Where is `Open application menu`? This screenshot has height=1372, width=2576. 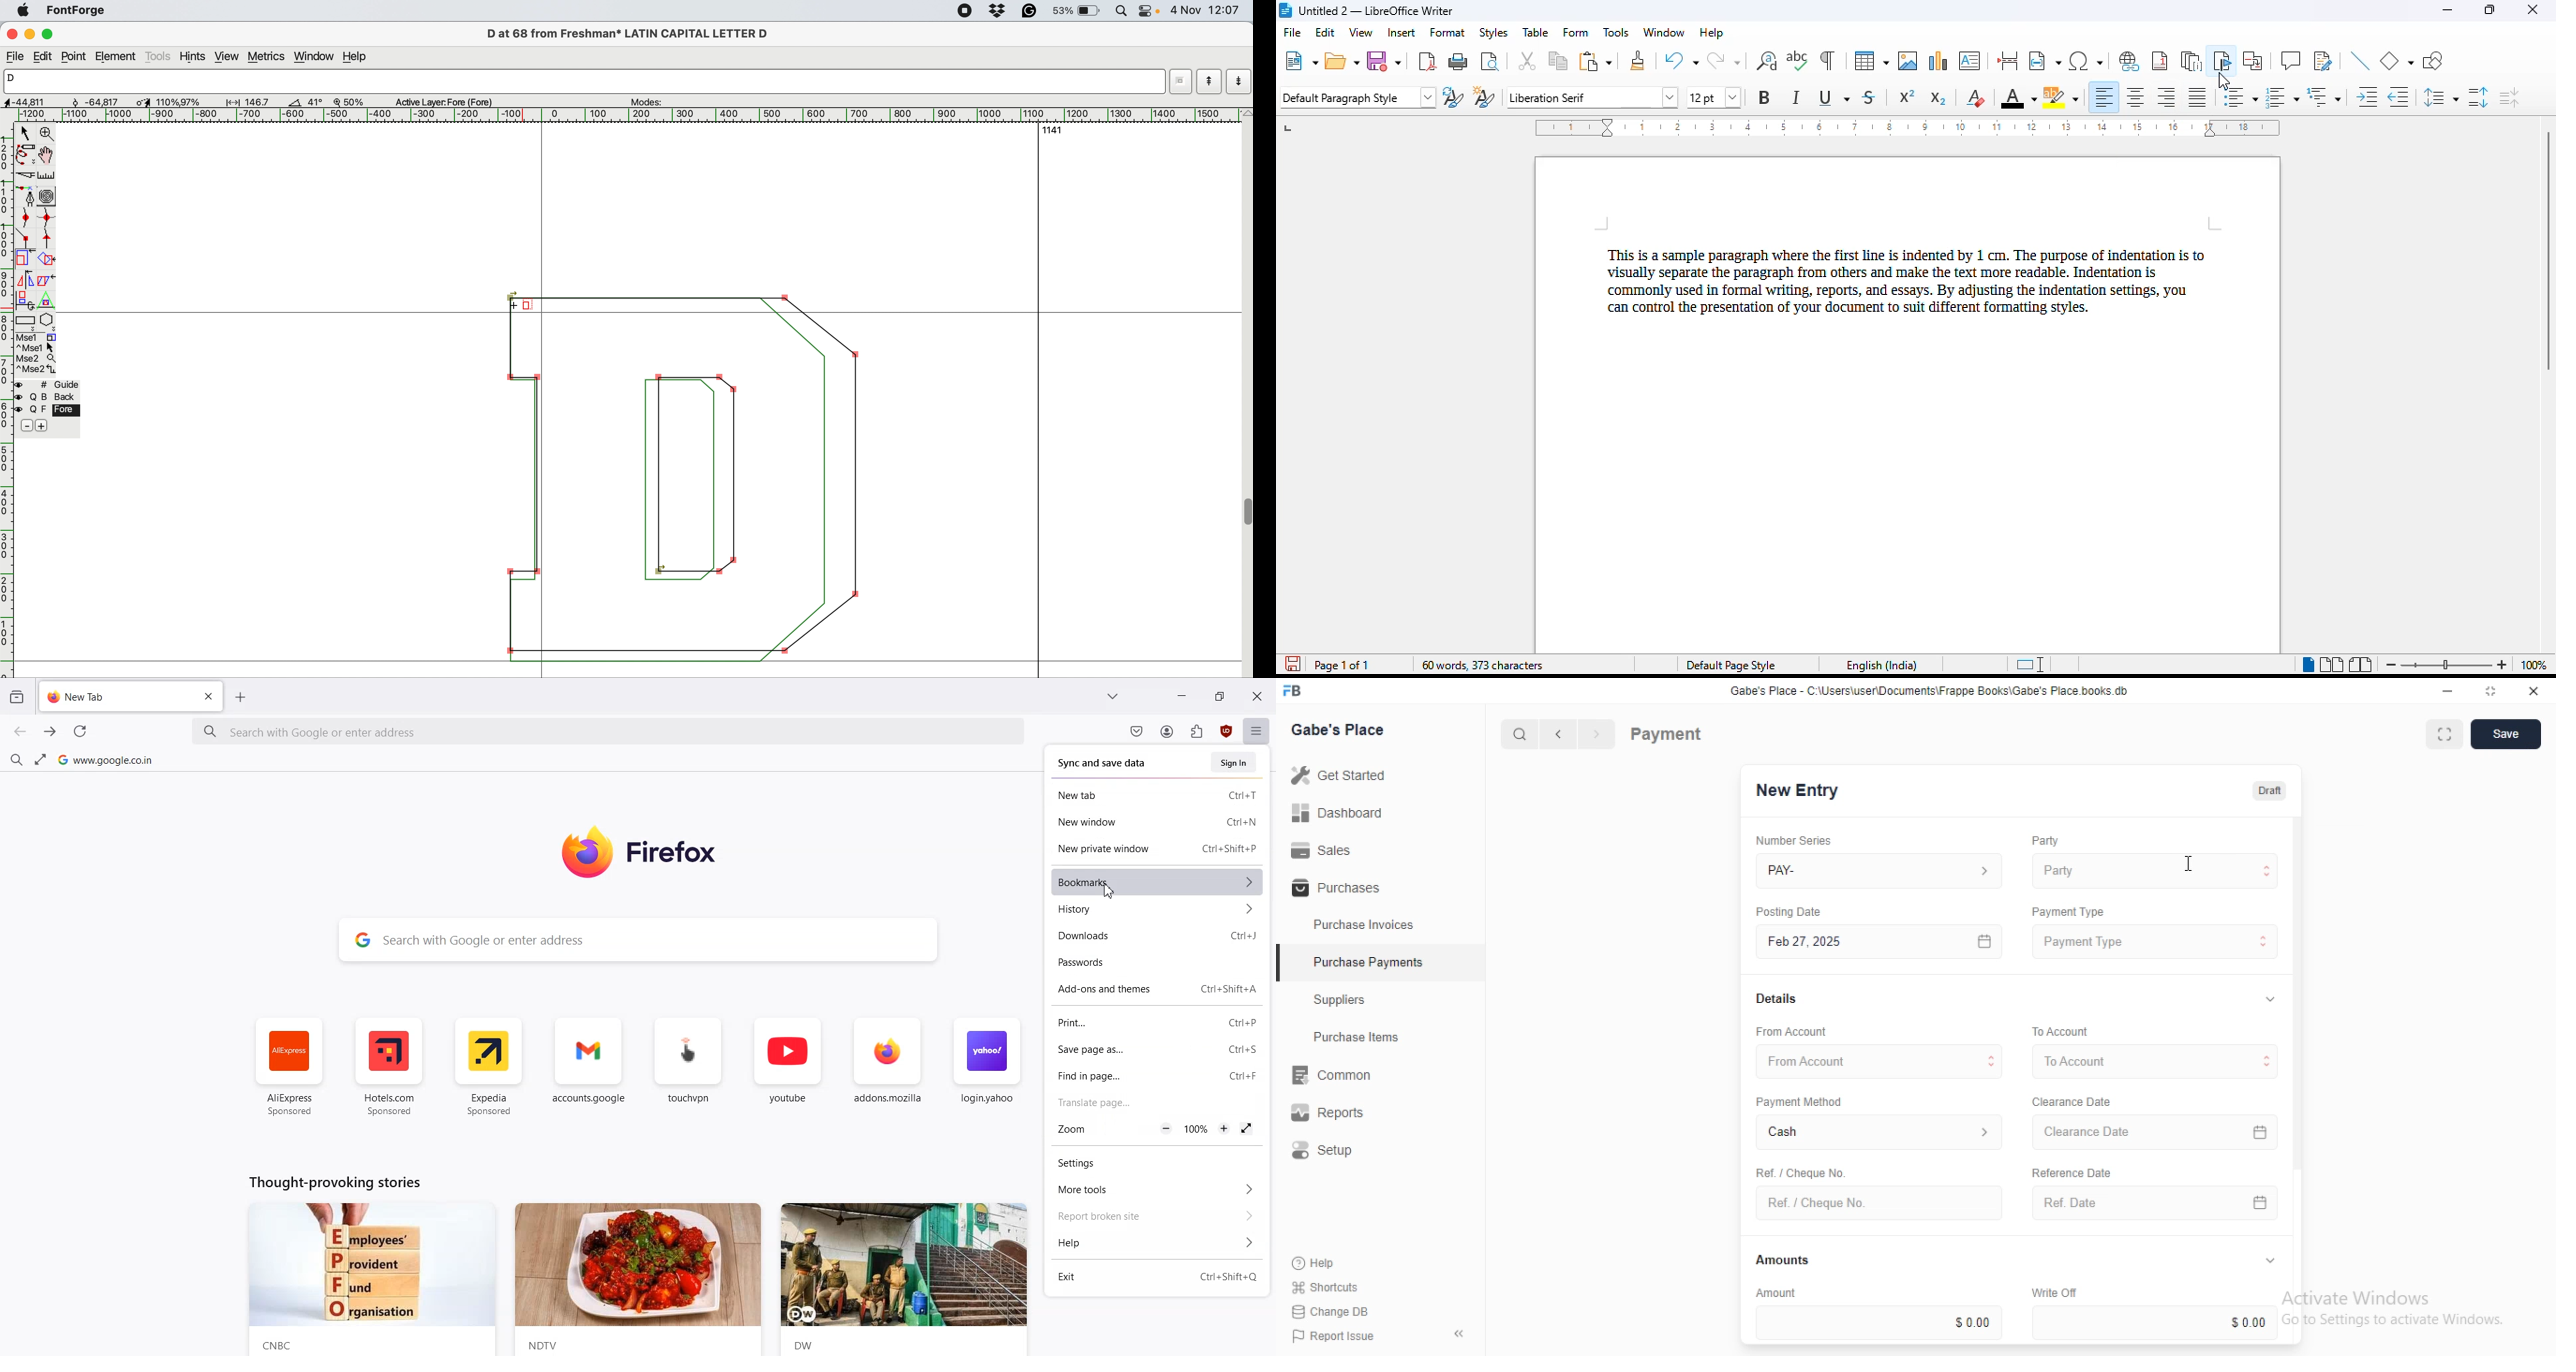
Open application menu is located at coordinates (1256, 729).